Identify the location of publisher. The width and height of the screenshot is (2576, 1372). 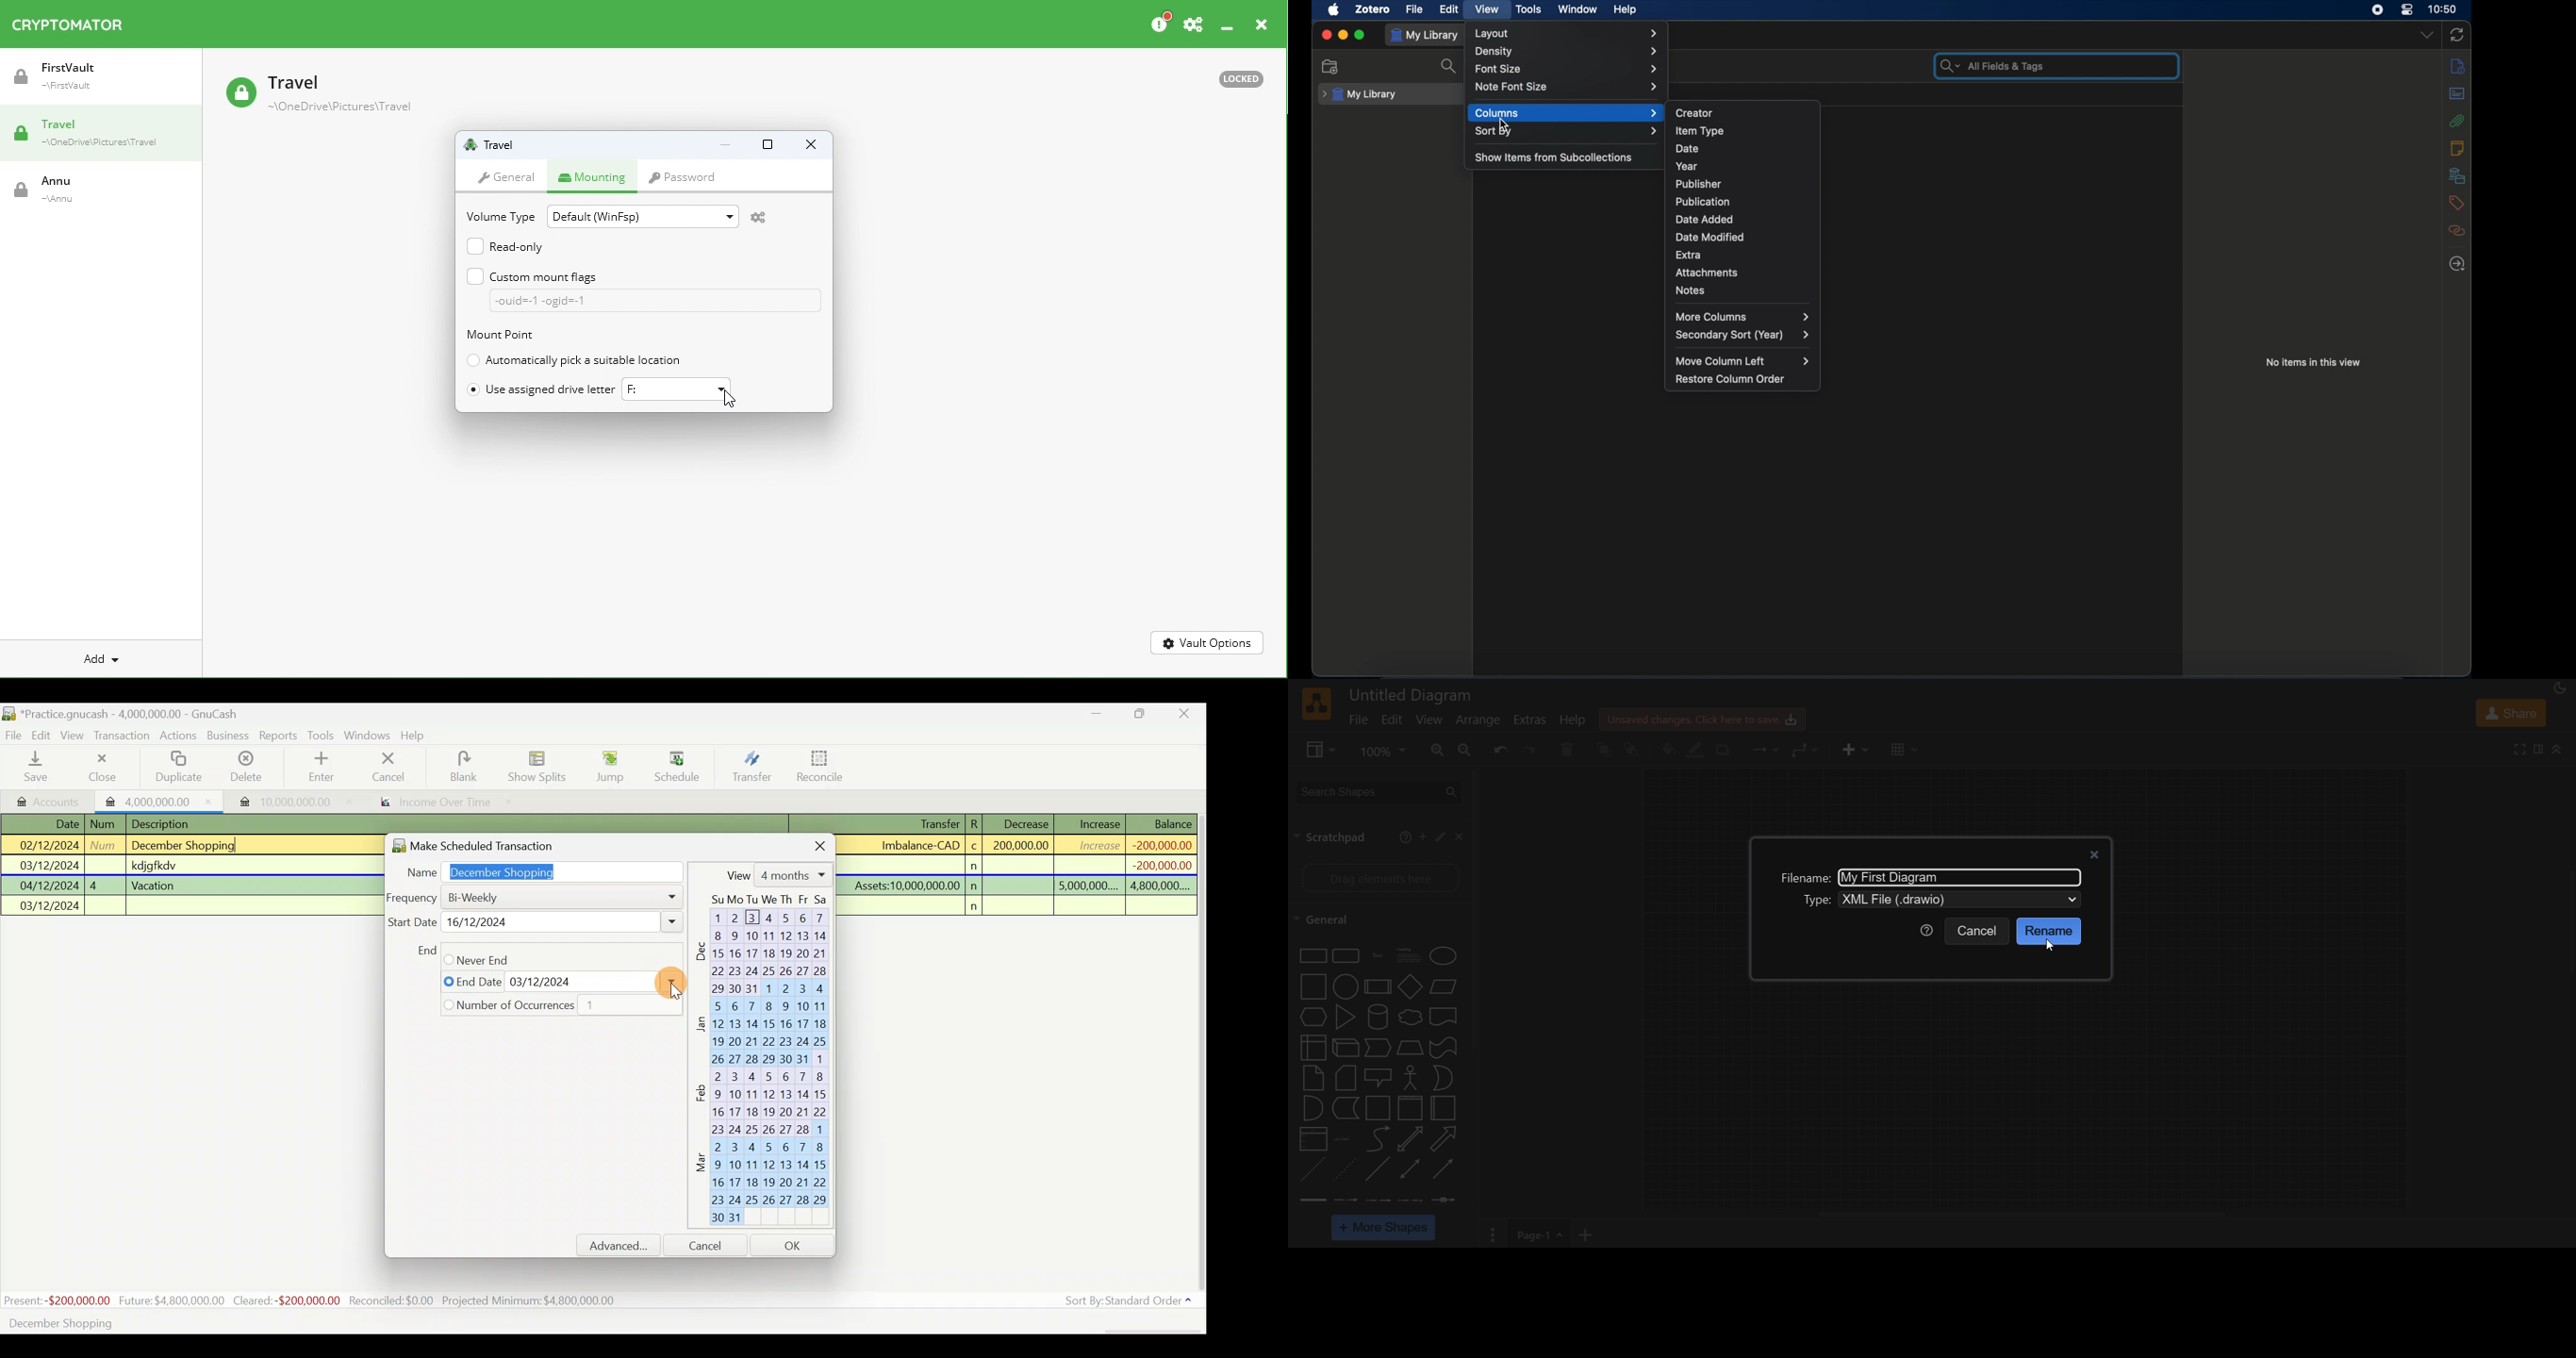
(1698, 184).